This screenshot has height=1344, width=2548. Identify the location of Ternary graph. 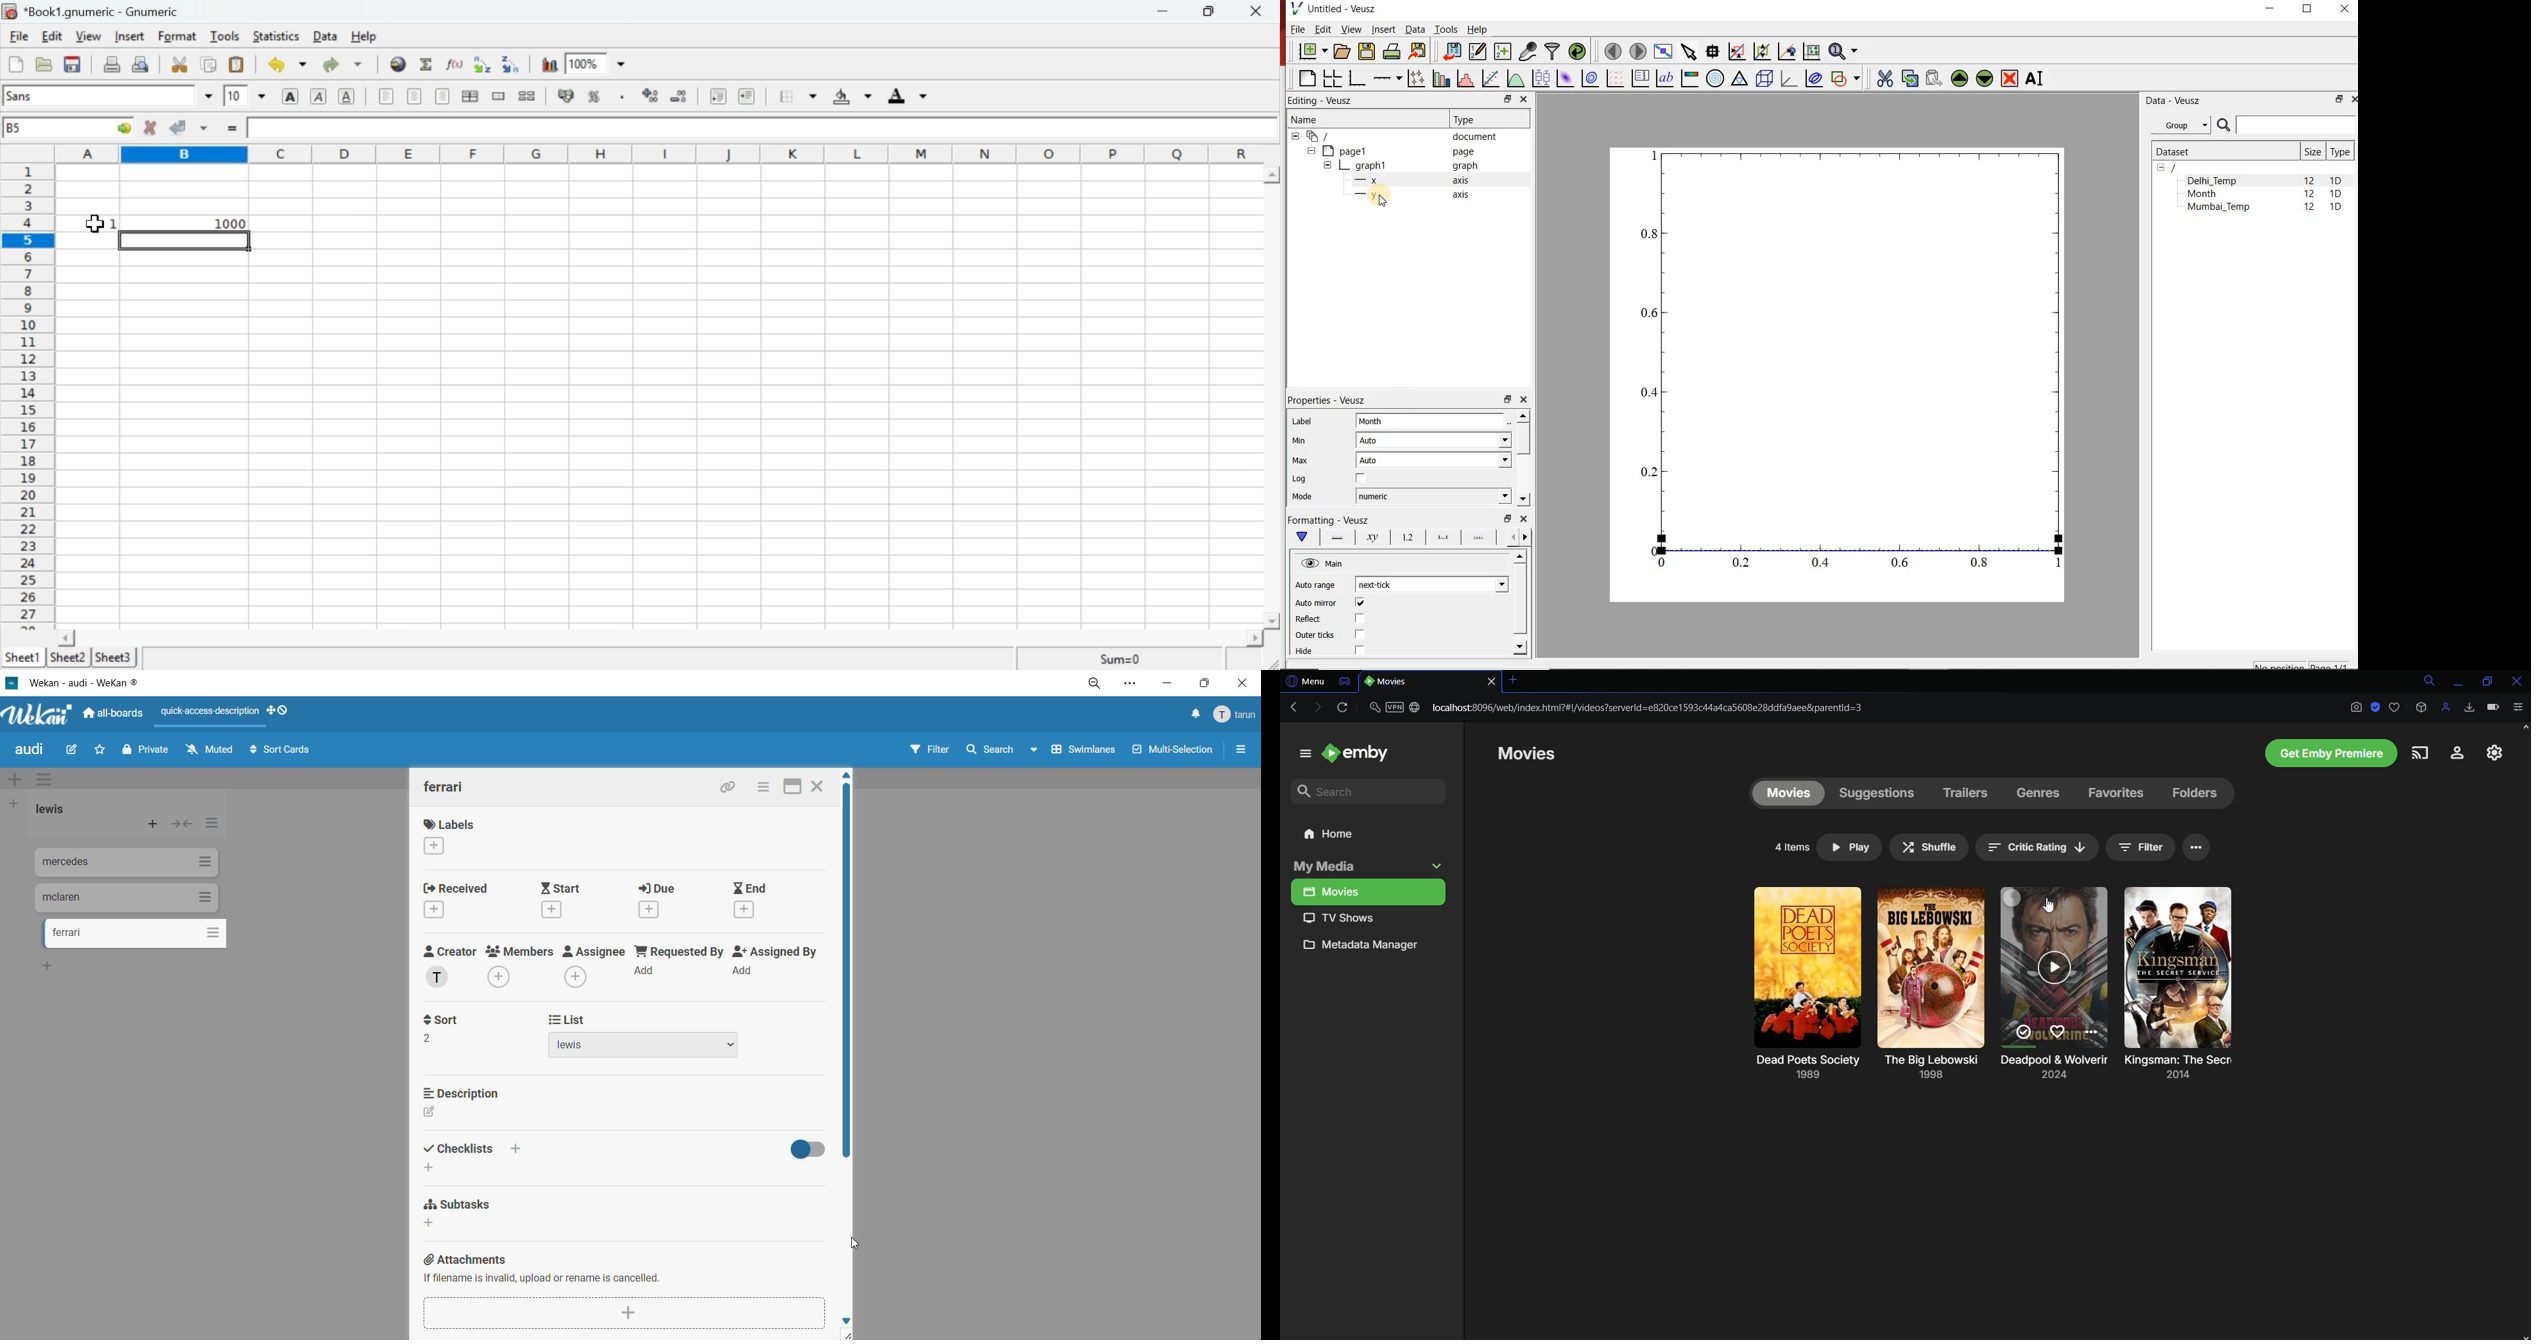
(1740, 80).